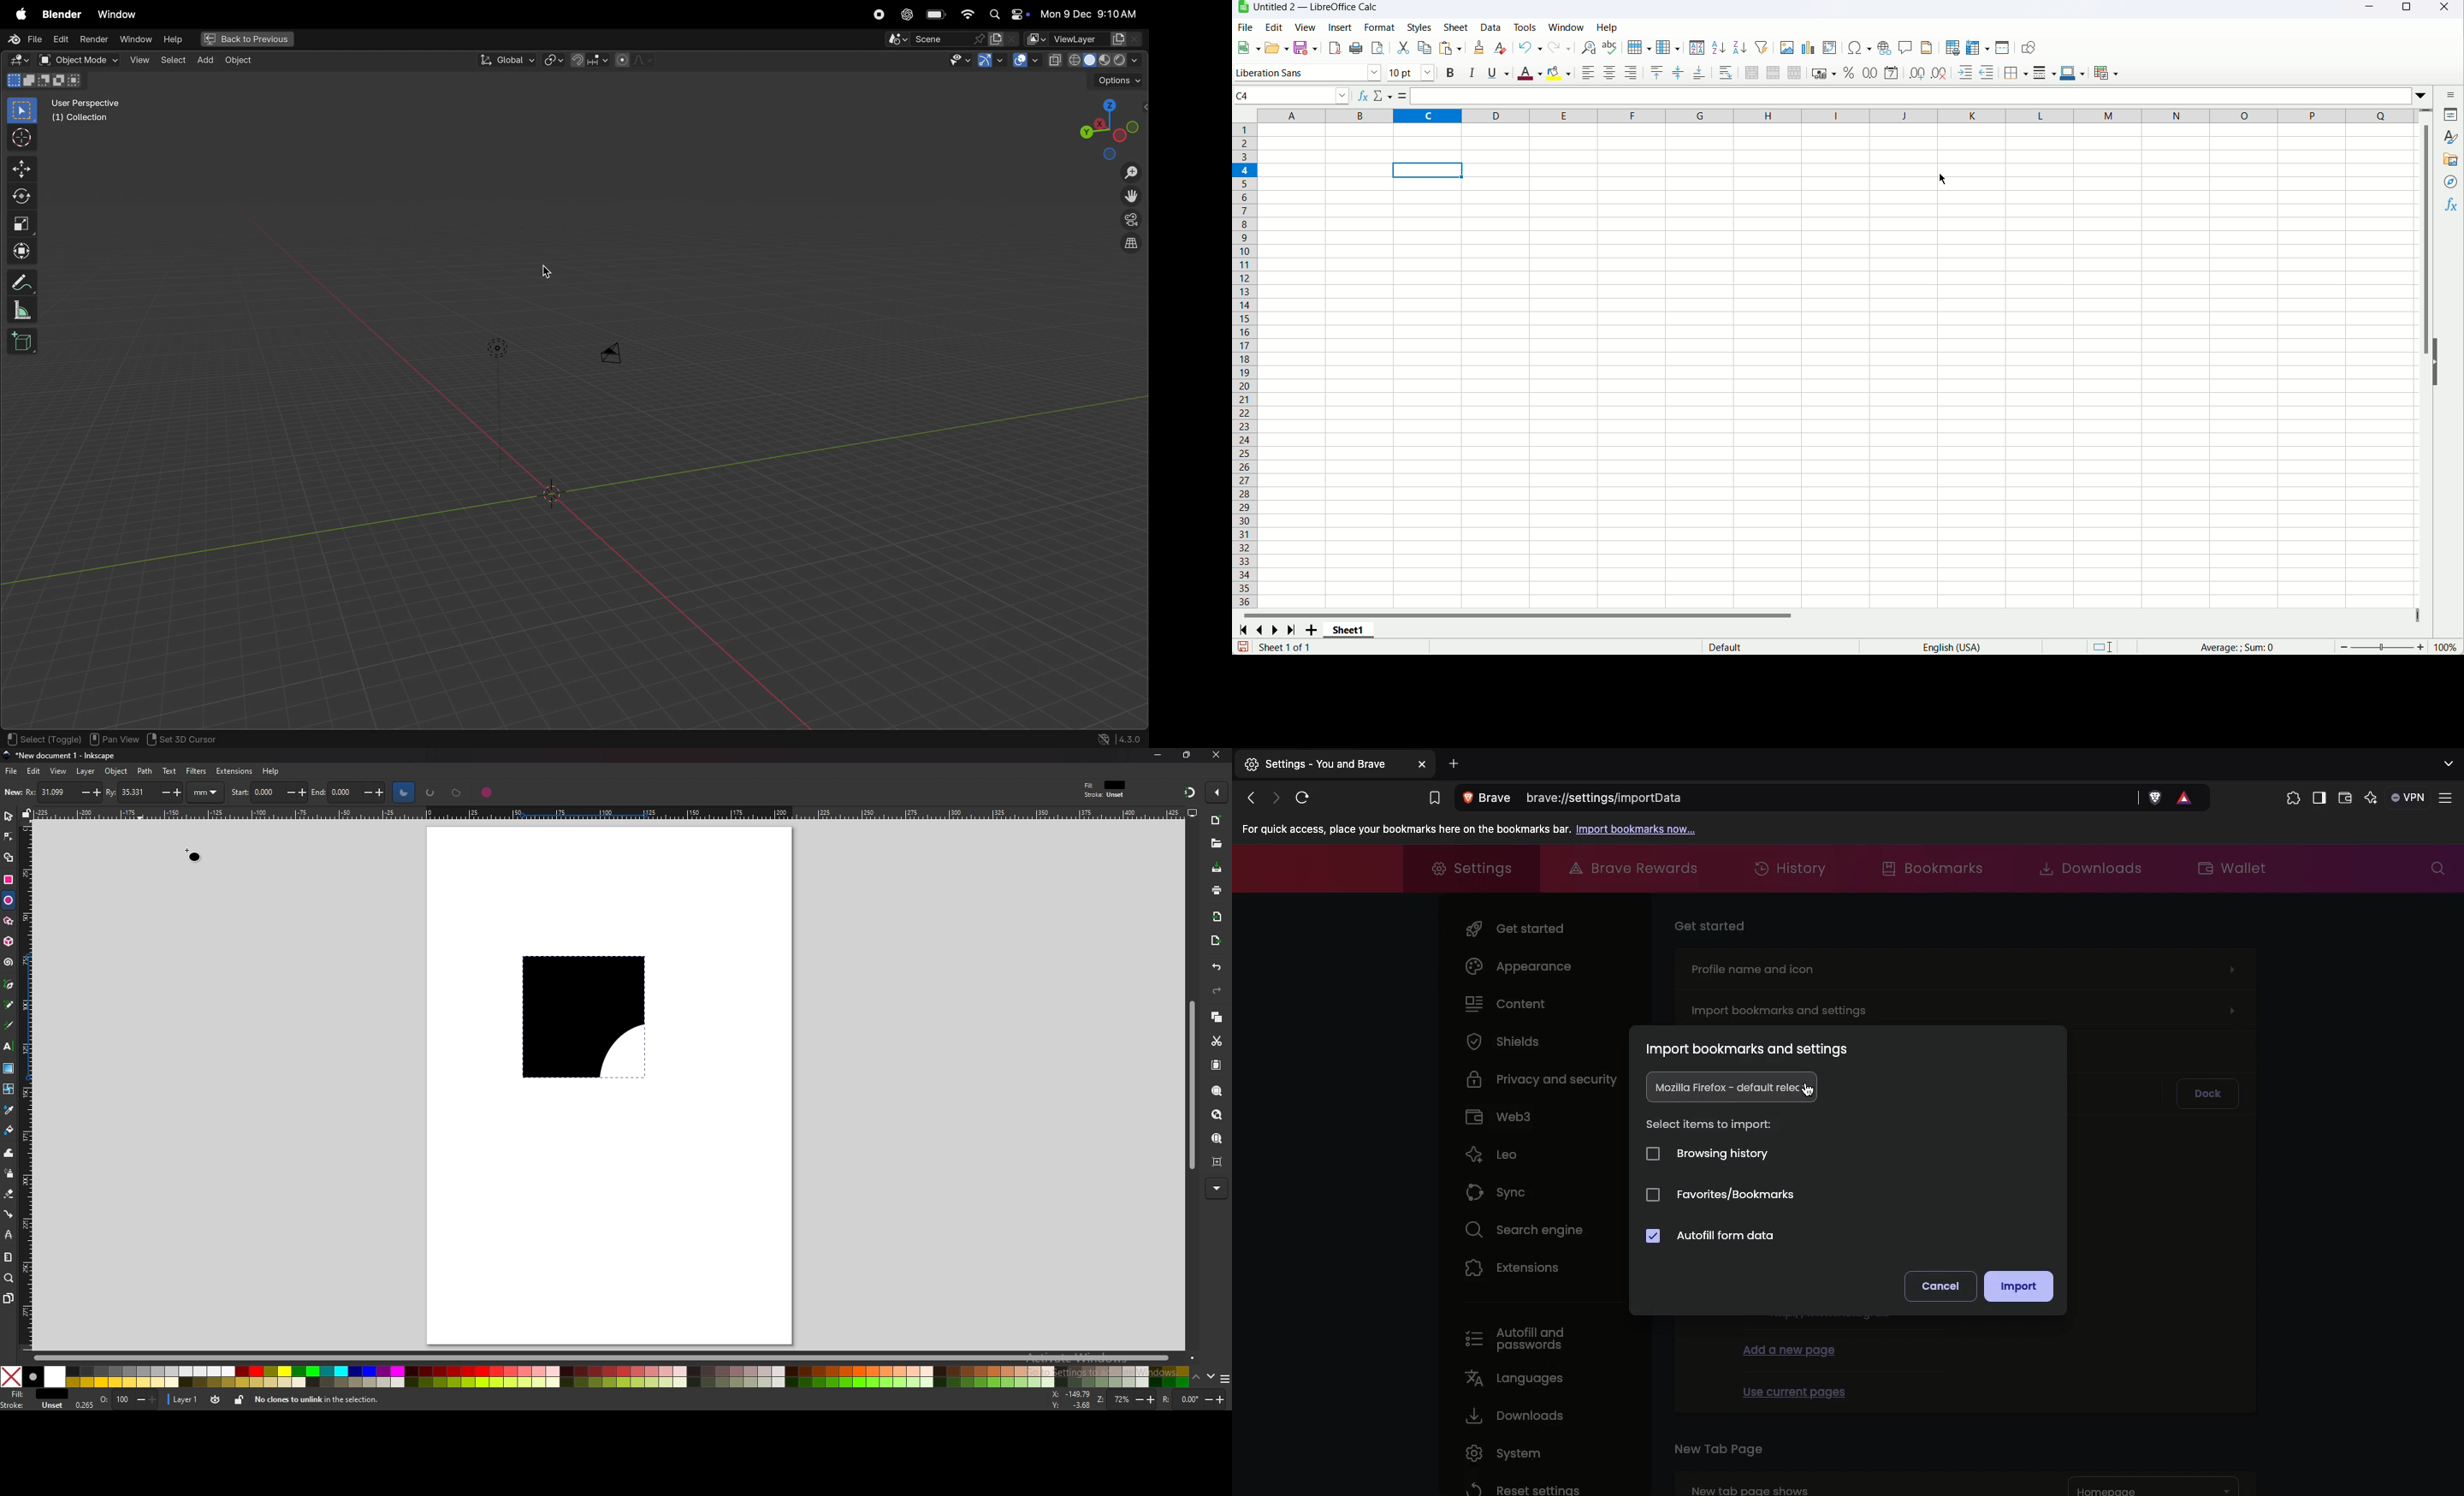 This screenshot has height=1512, width=2464. I want to click on resize, so click(1186, 756).